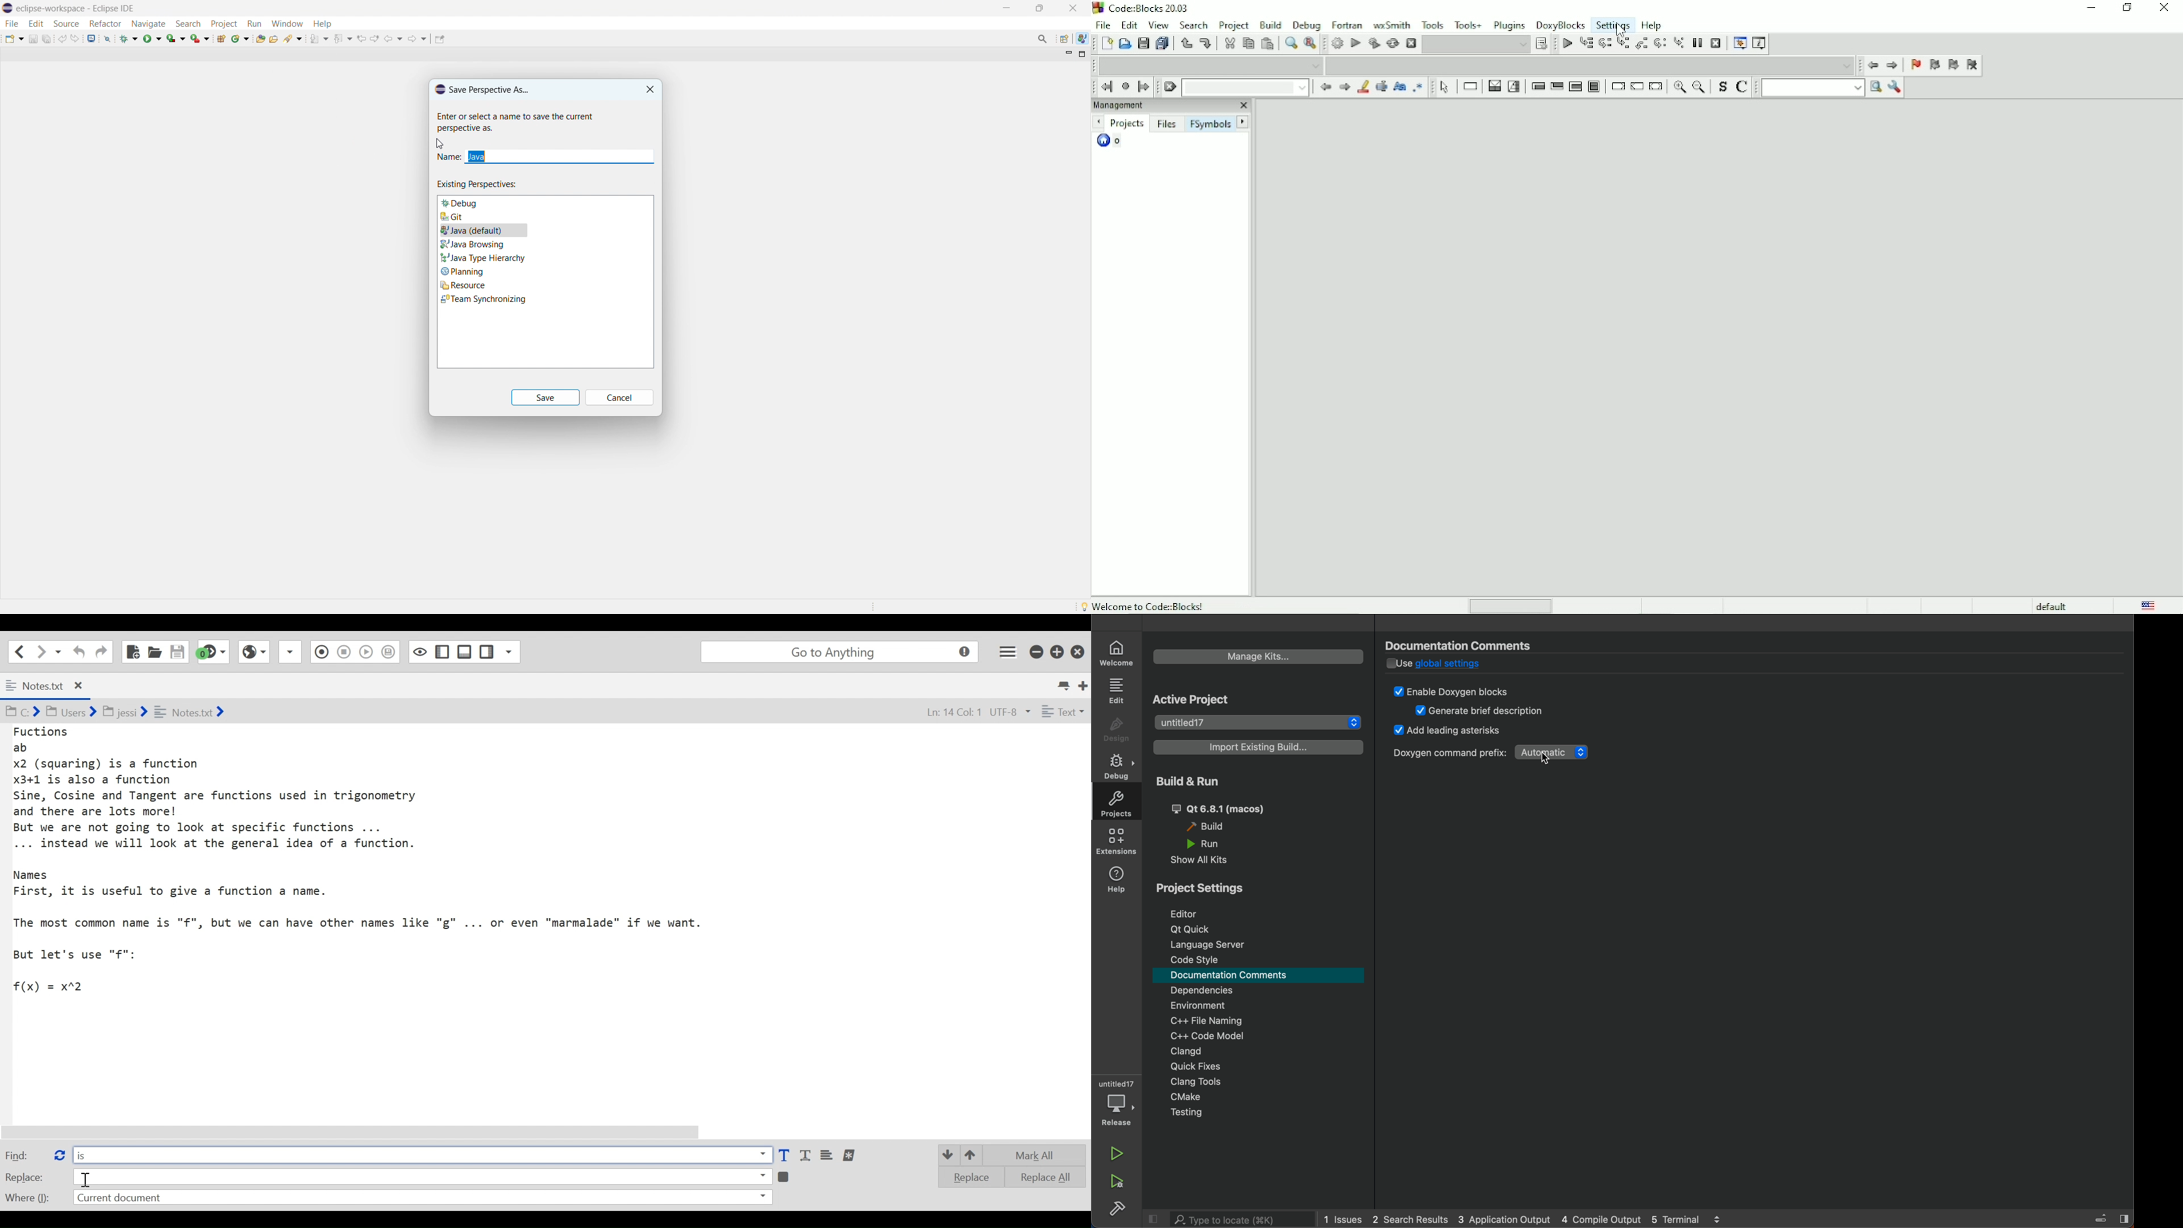  Describe the element at coordinates (342, 39) in the screenshot. I see `previous annotation` at that location.